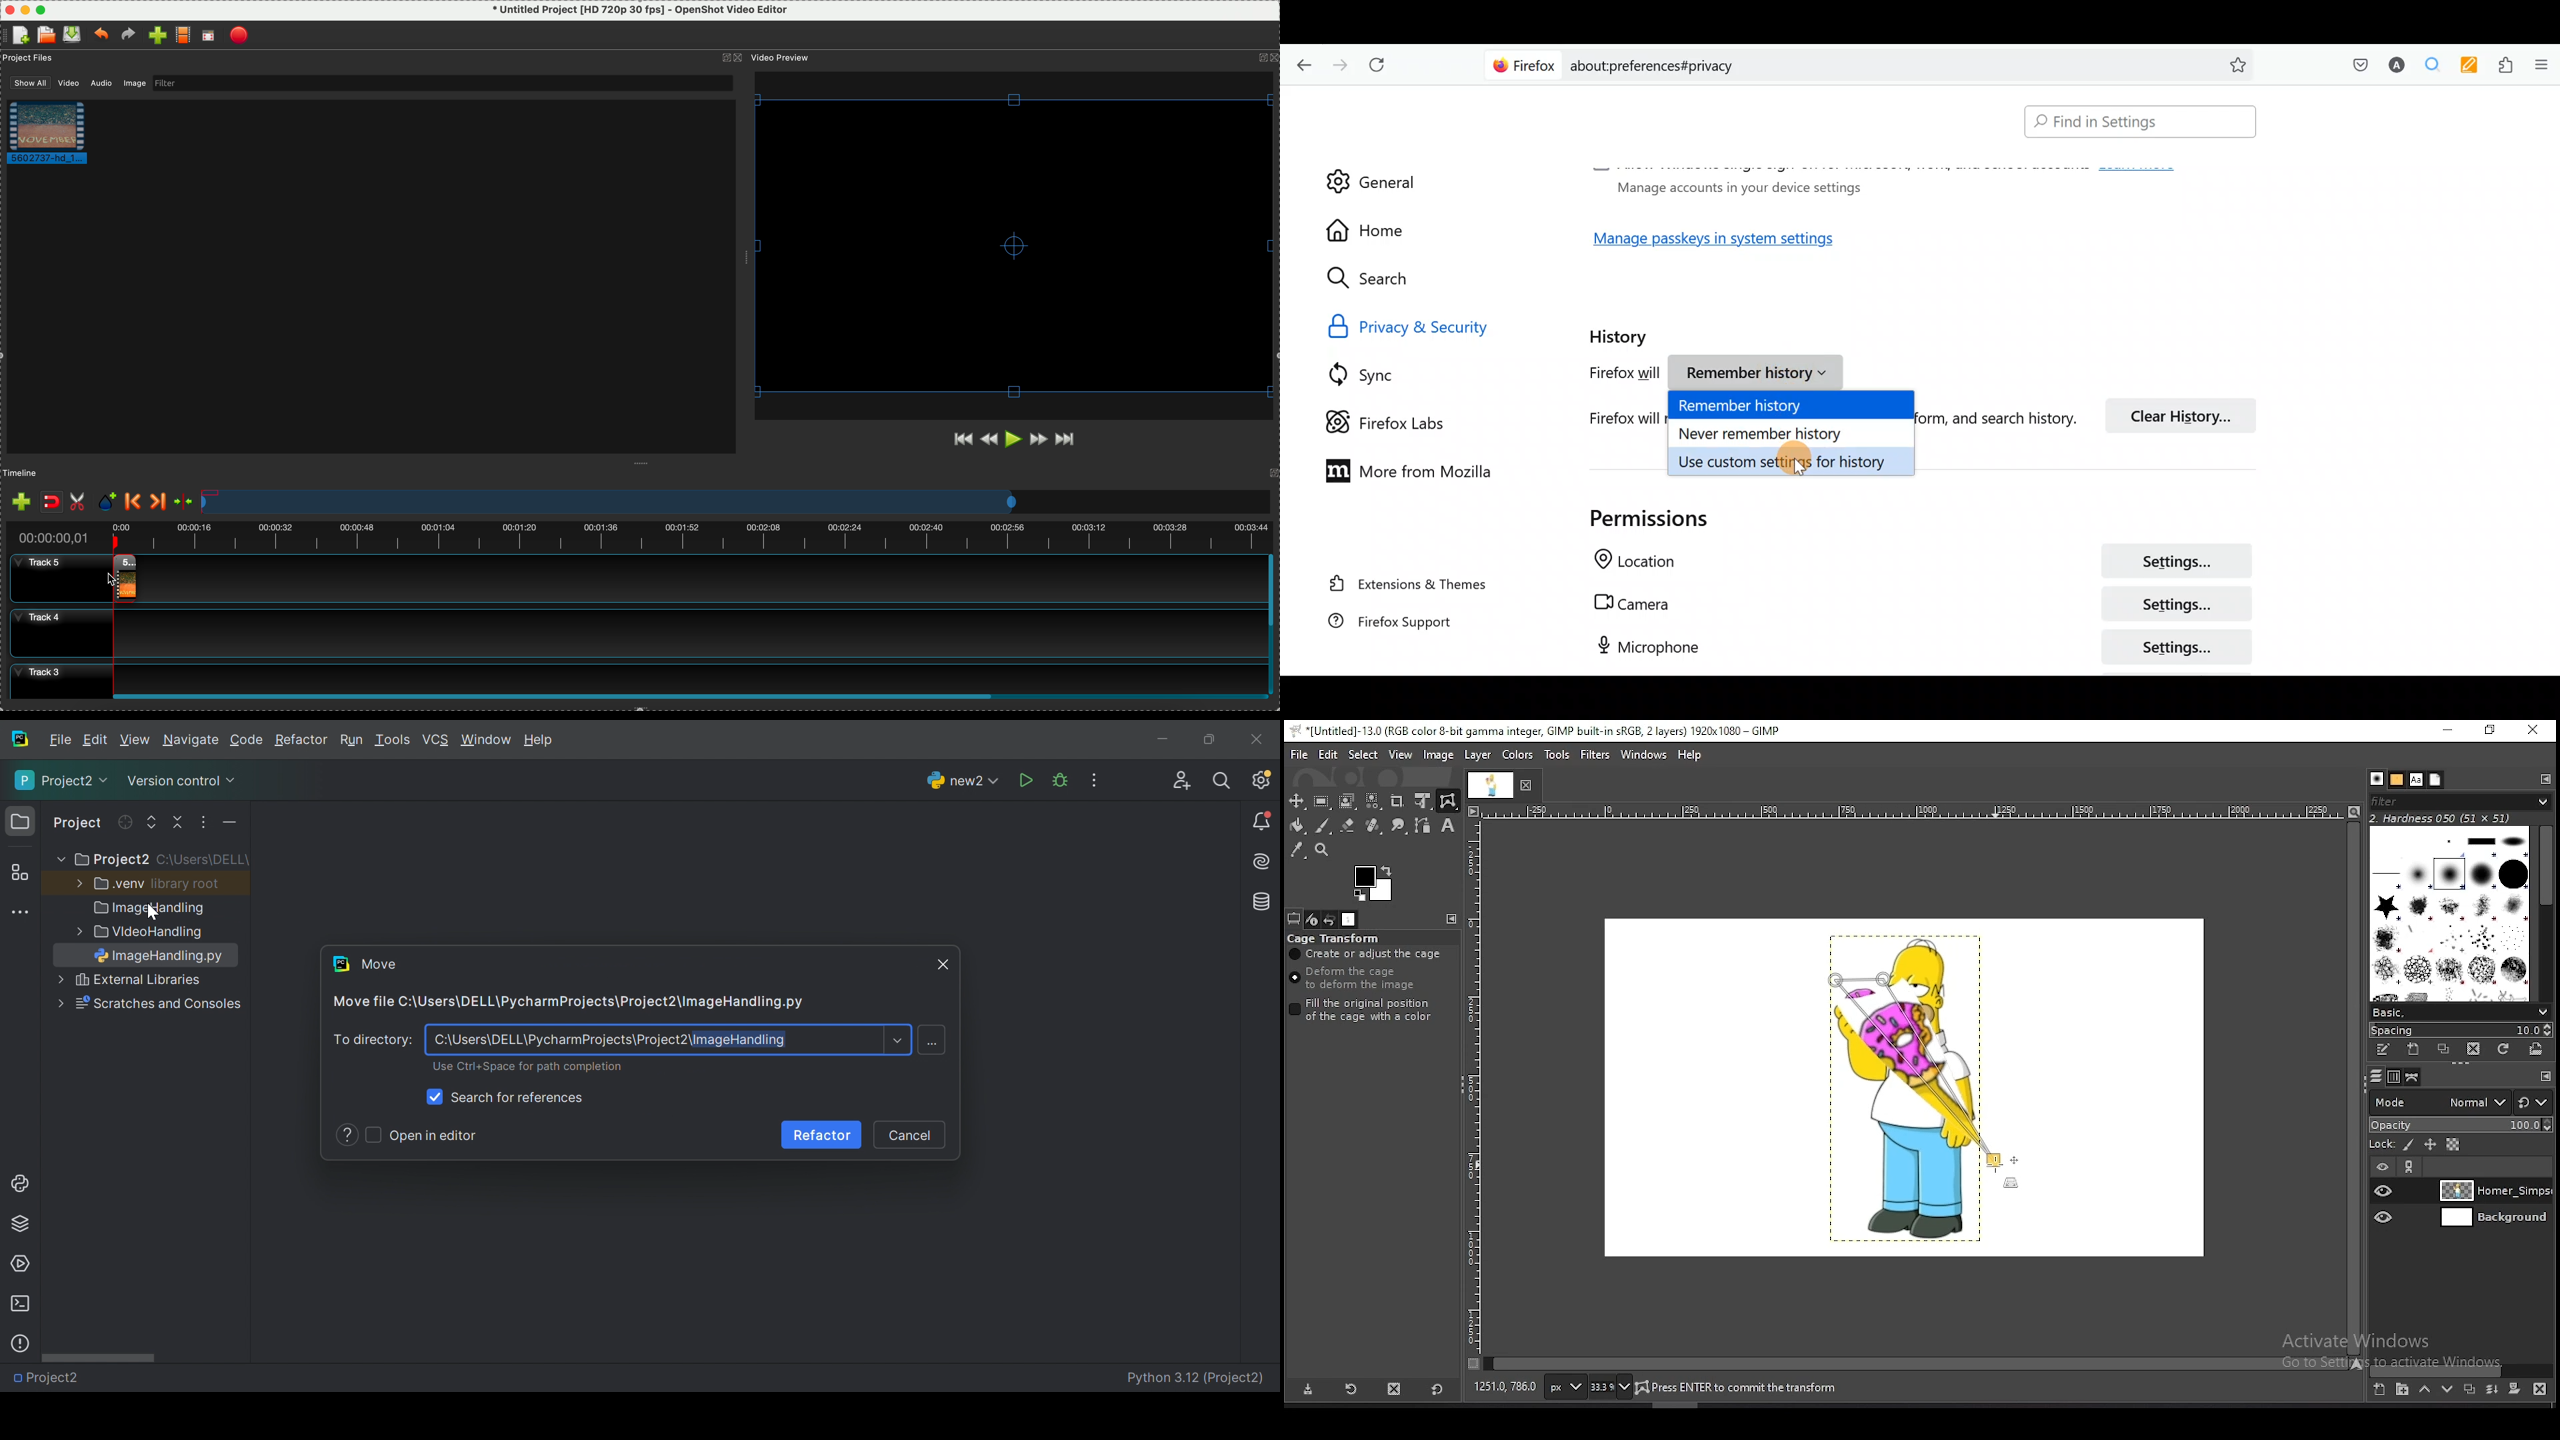 This screenshot has height=1456, width=2576. I want to click on Manage accounts in your device settings, so click(1735, 187).